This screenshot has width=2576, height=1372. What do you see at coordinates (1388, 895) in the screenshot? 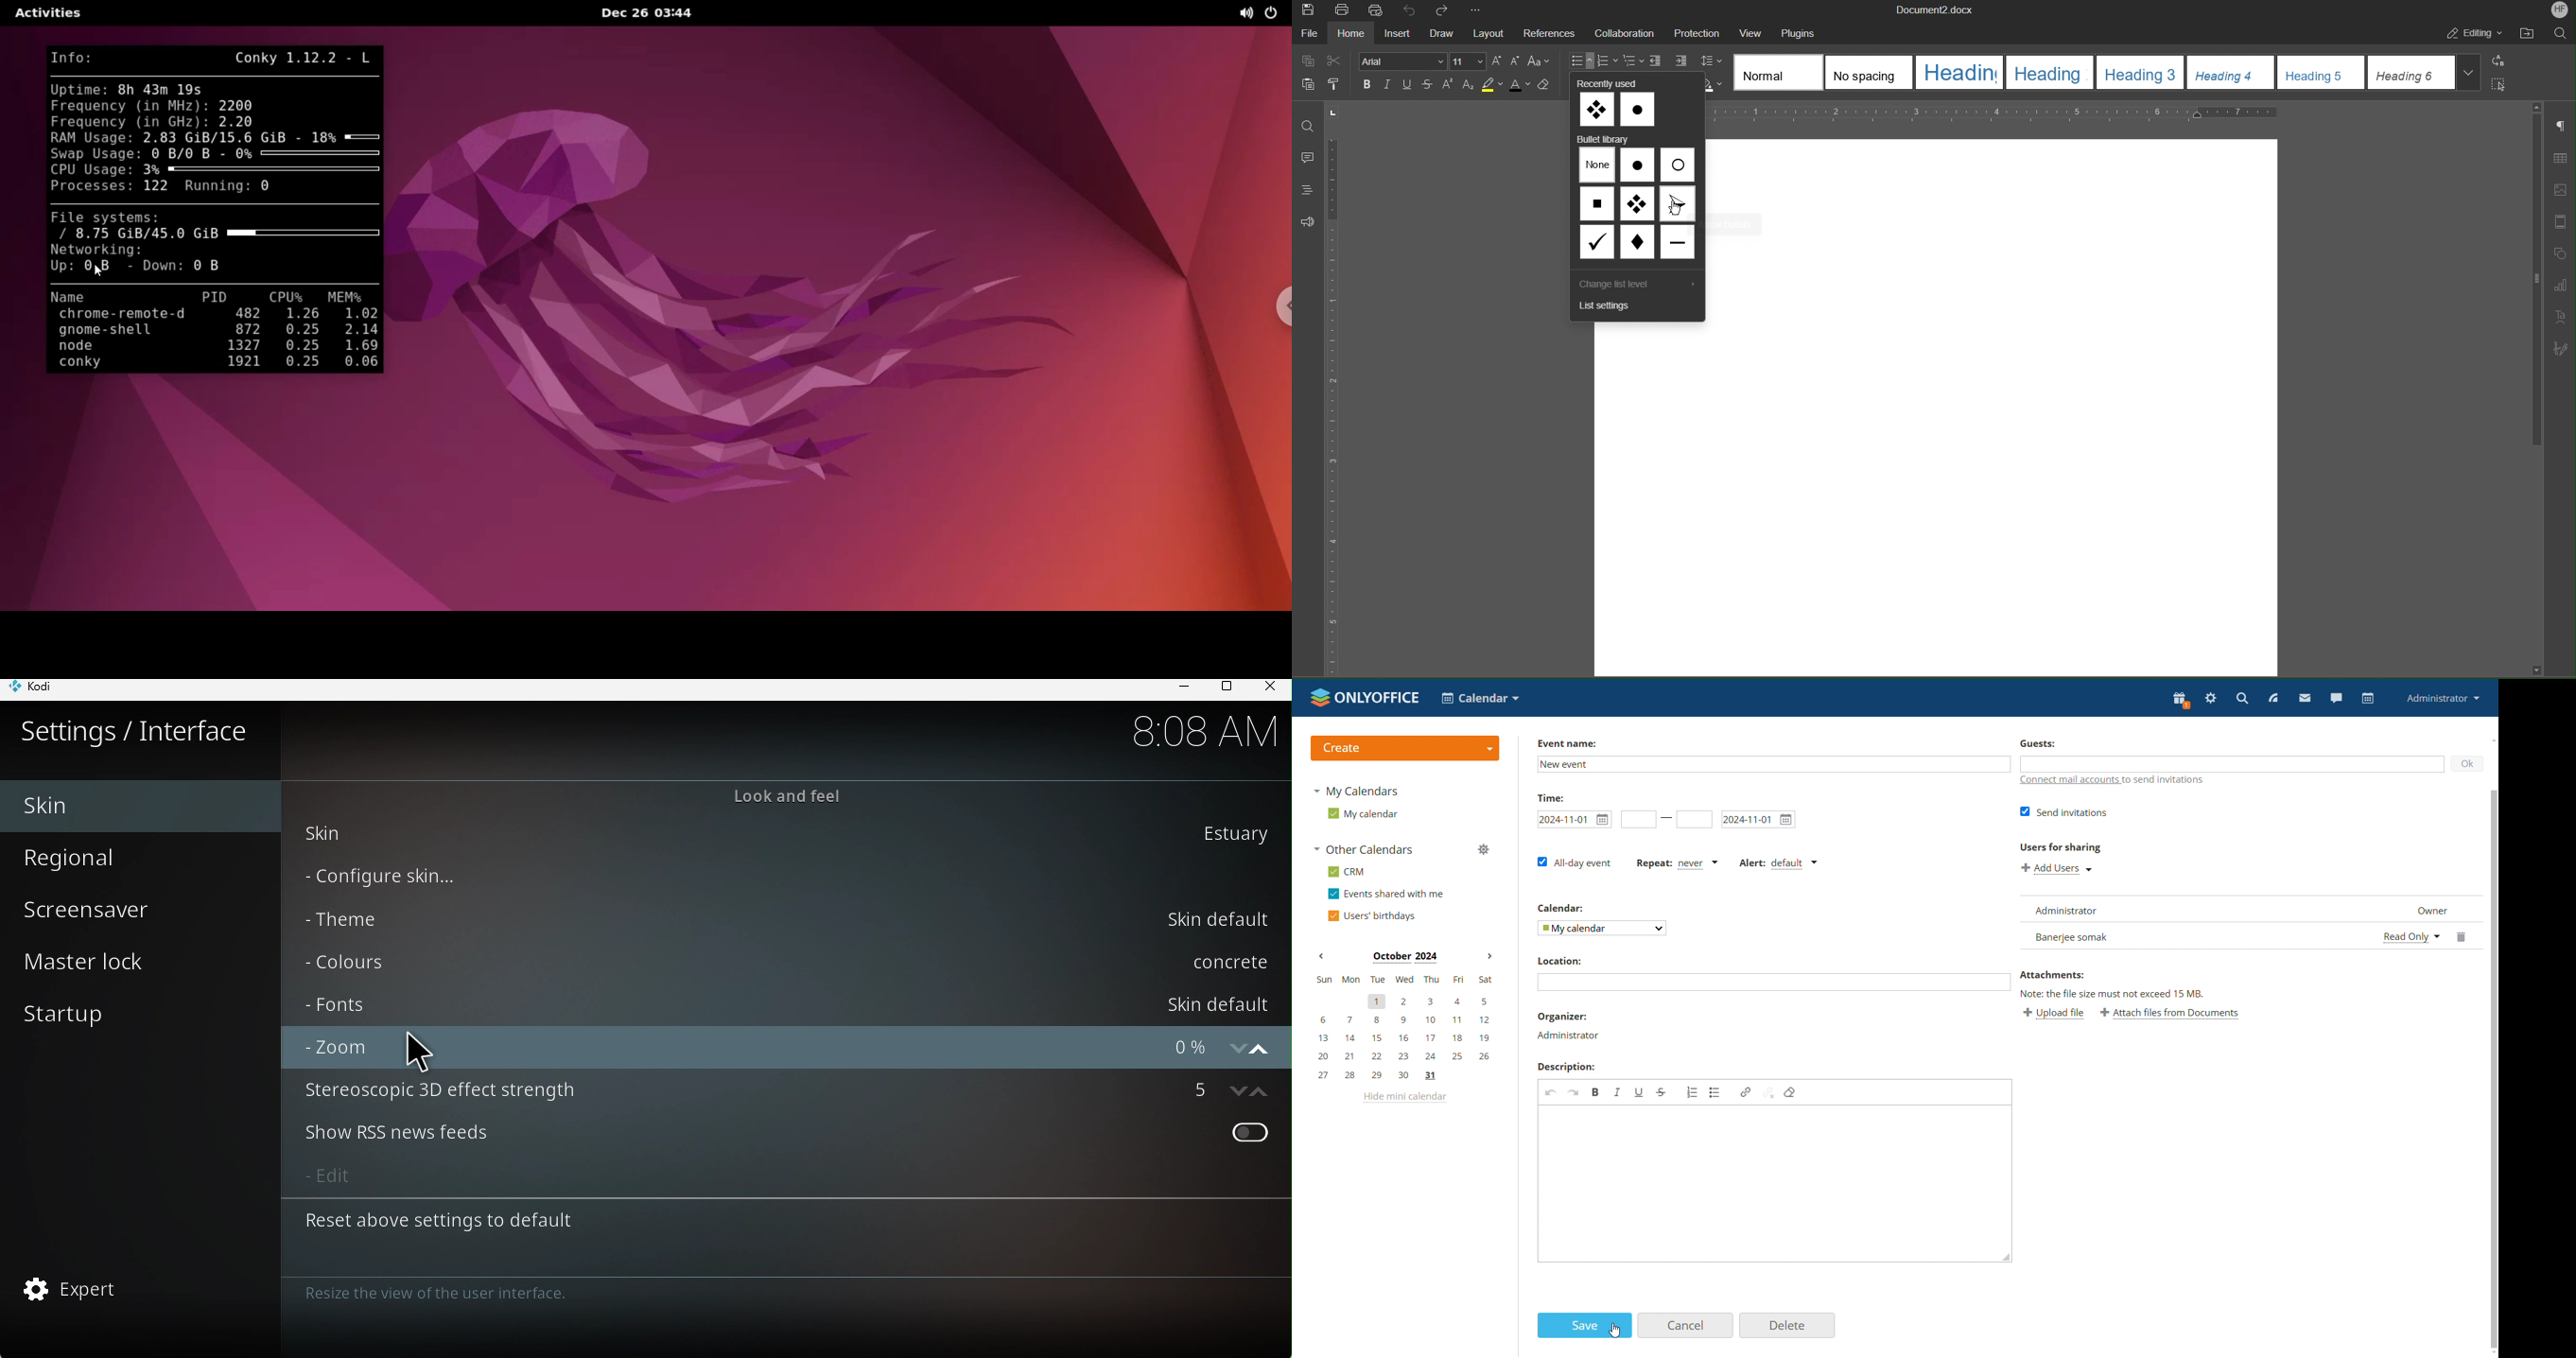
I see `events shared with me` at bounding box center [1388, 895].